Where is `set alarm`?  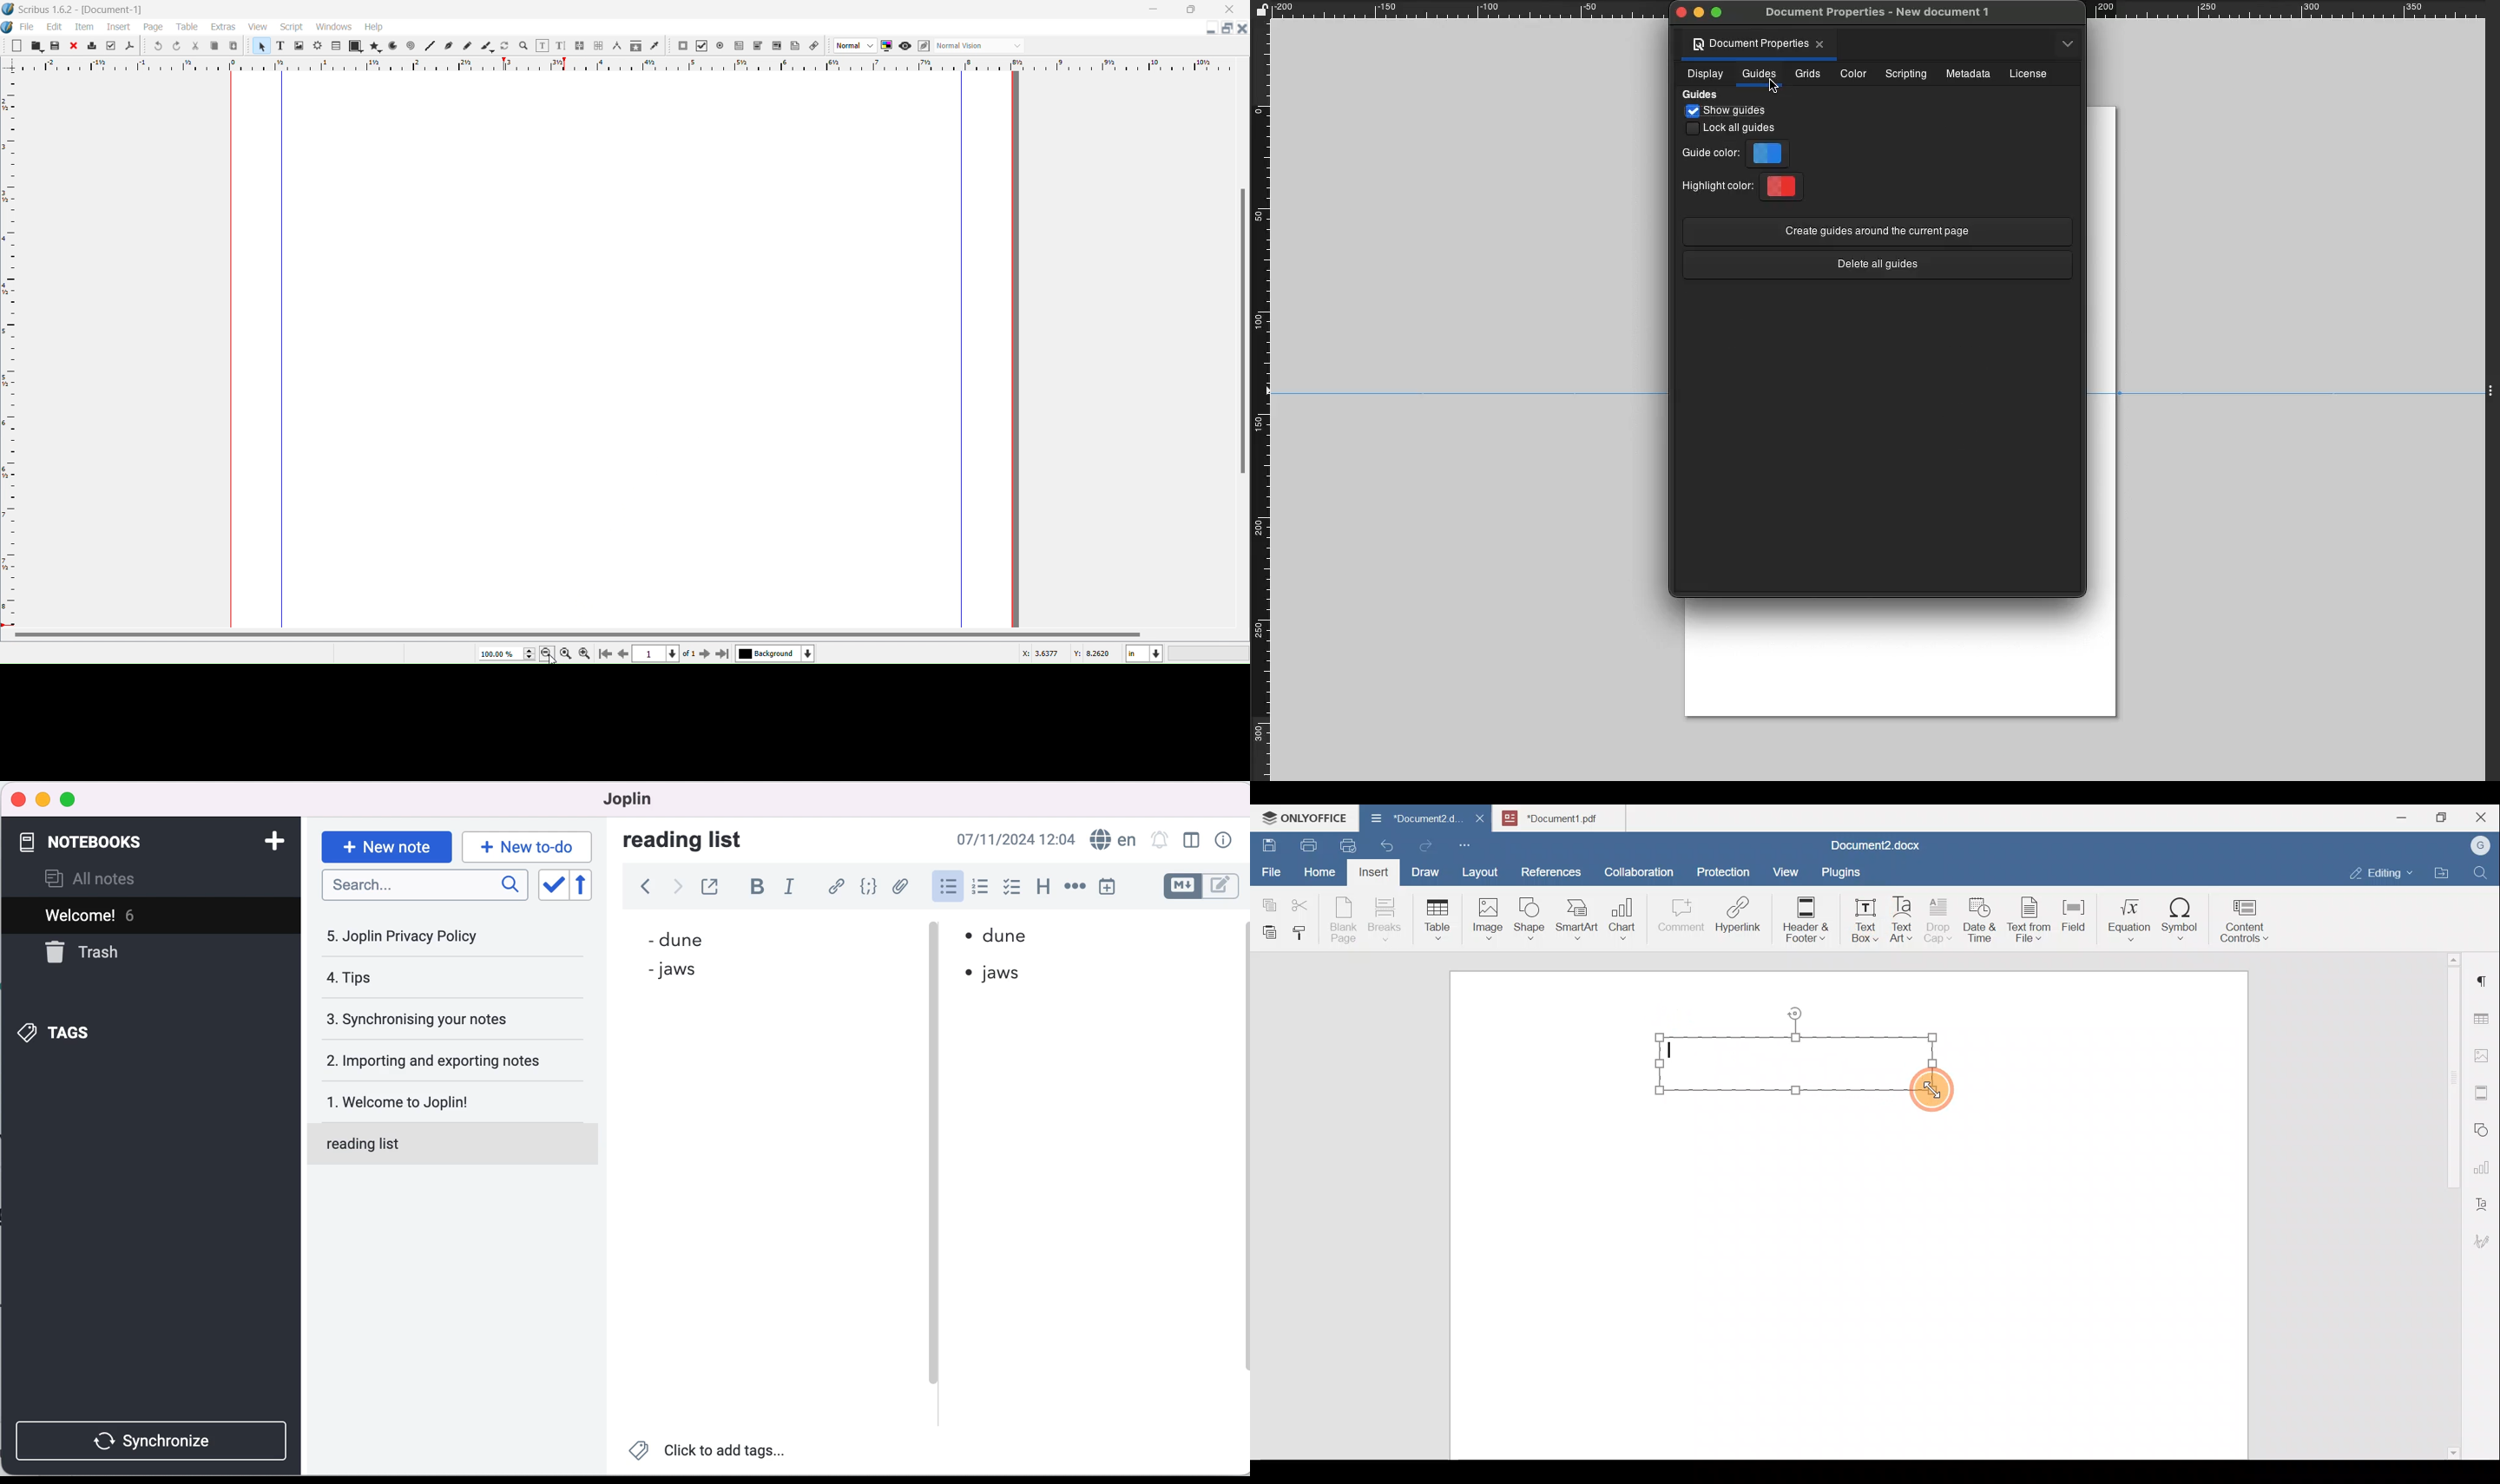
set alarm is located at coordinates (1159, 840).